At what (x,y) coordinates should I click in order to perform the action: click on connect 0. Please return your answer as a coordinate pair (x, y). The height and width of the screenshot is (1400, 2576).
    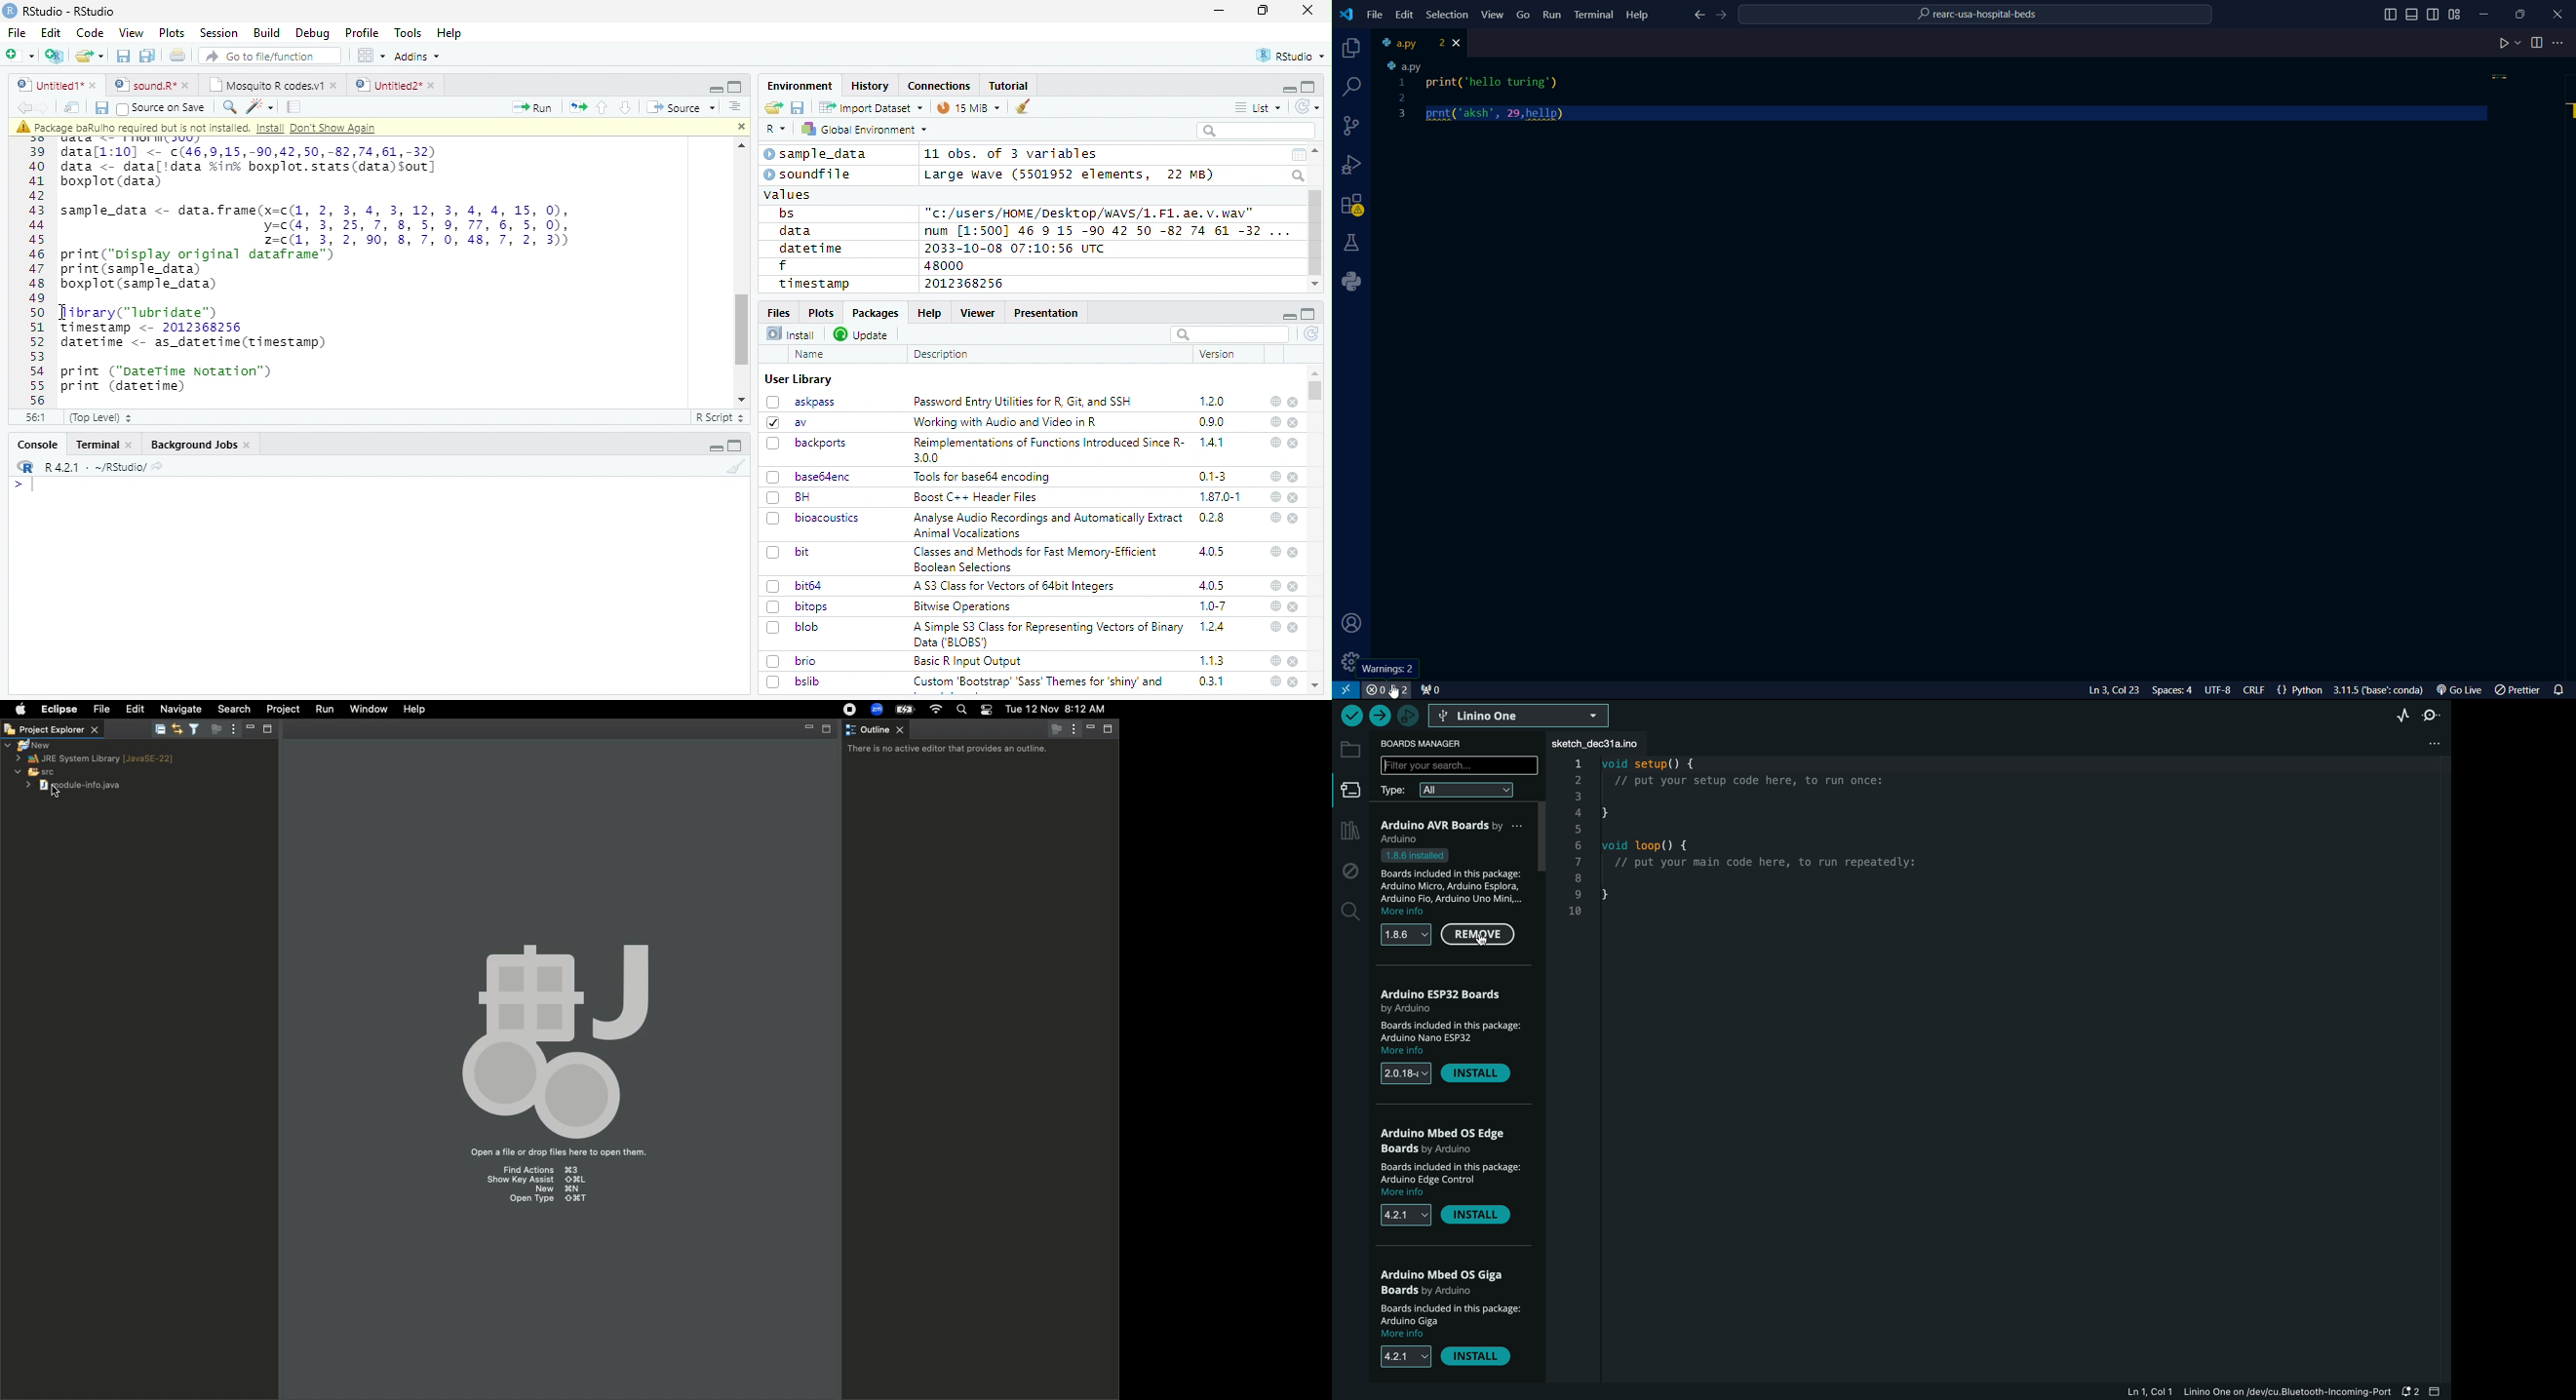
    Looking at the image, I should click on (1433, 690).